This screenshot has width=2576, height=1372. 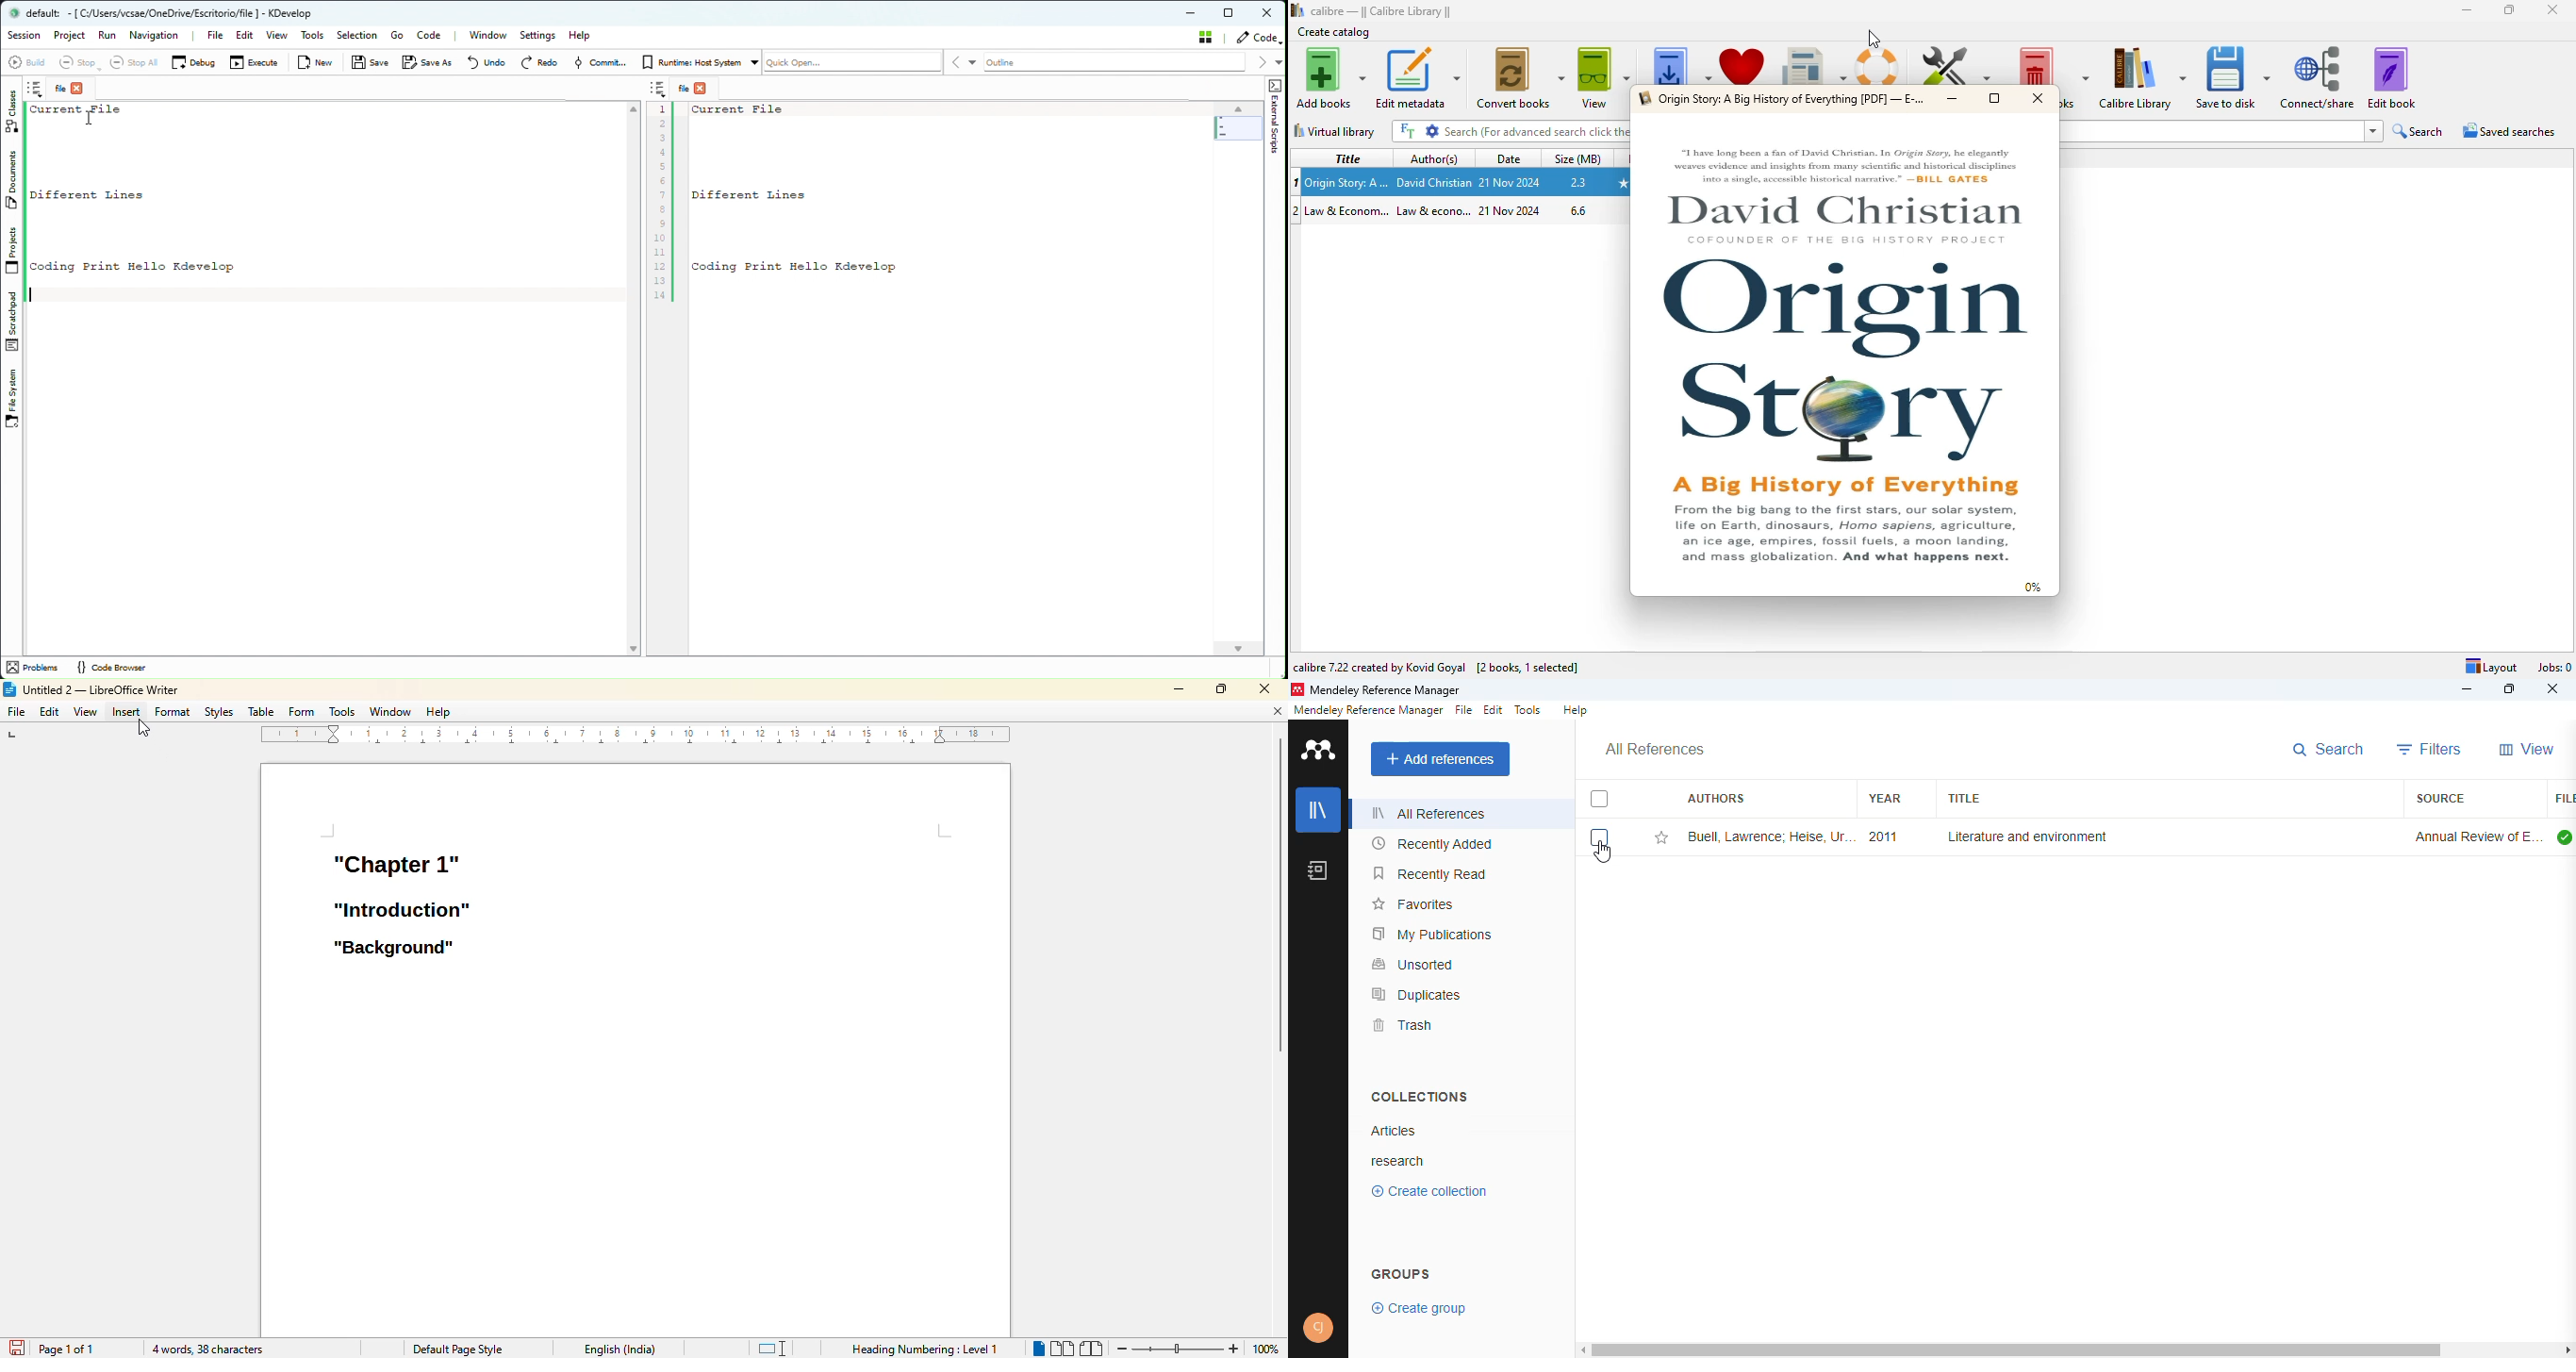 What do you see at coordinates (1329, 77) in the screenshot?
I see `add books` at bounding box center [1329, 77].